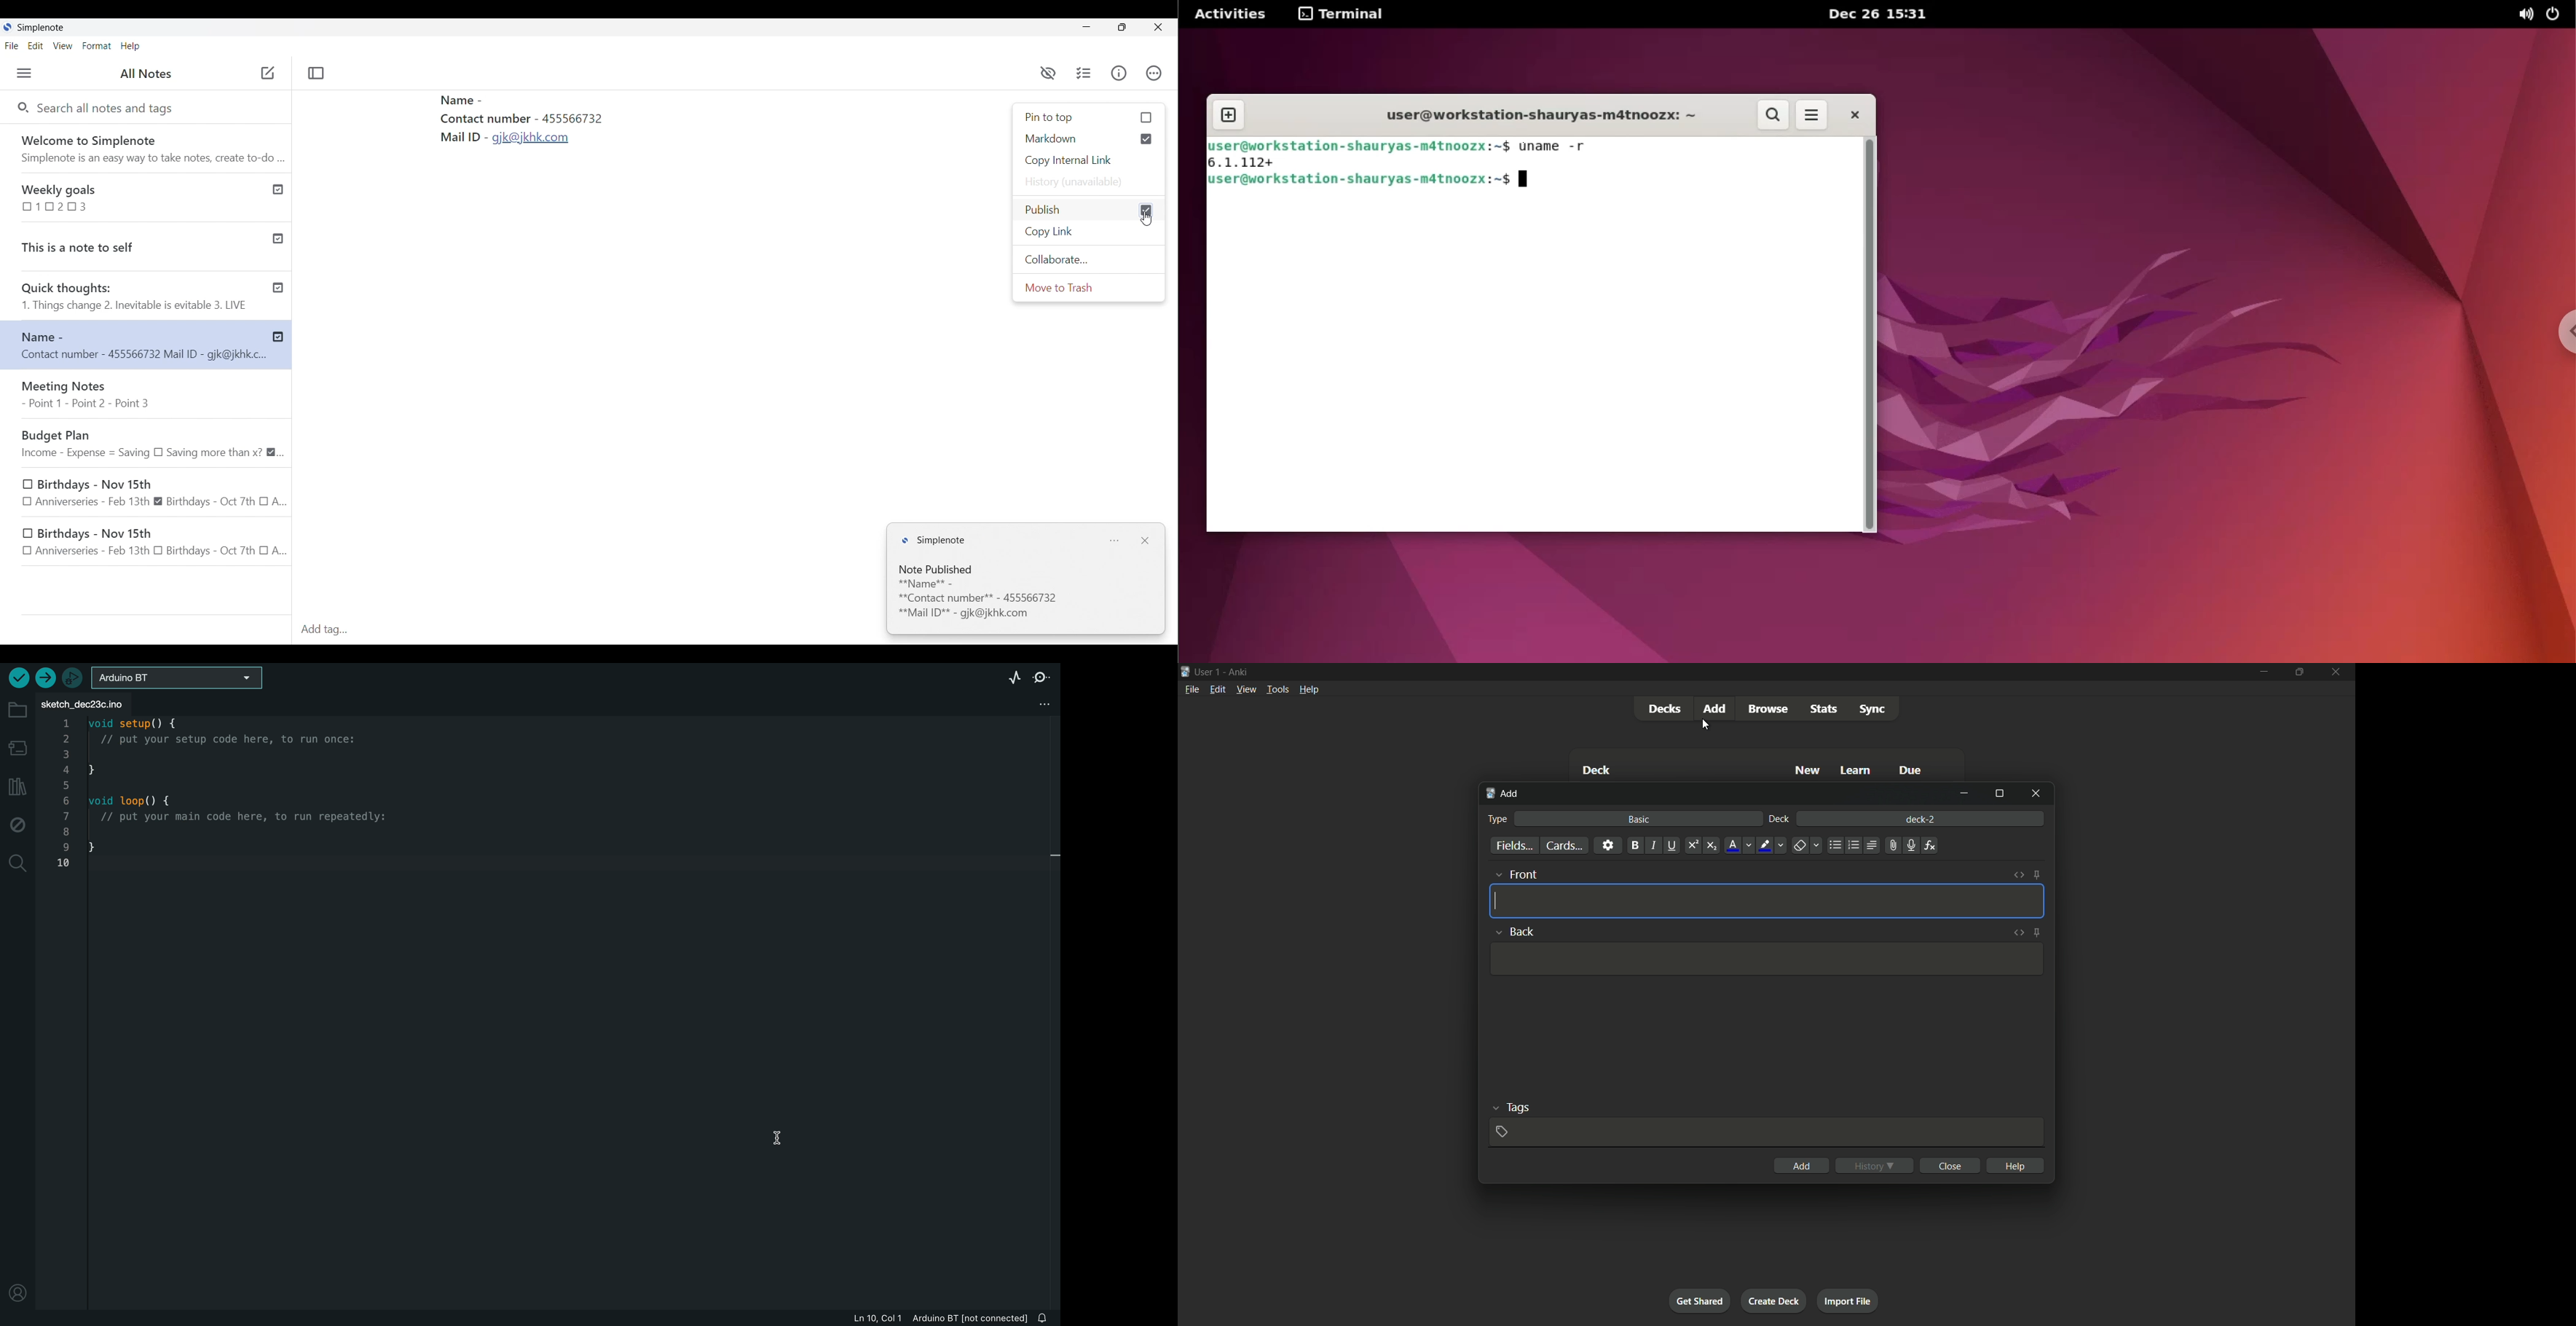 This screenshot has width=2576, height=1344. What do you see at coordinates (1813, 116) in the screenshot?
I see `more options` at bounding box center [1813, 116].